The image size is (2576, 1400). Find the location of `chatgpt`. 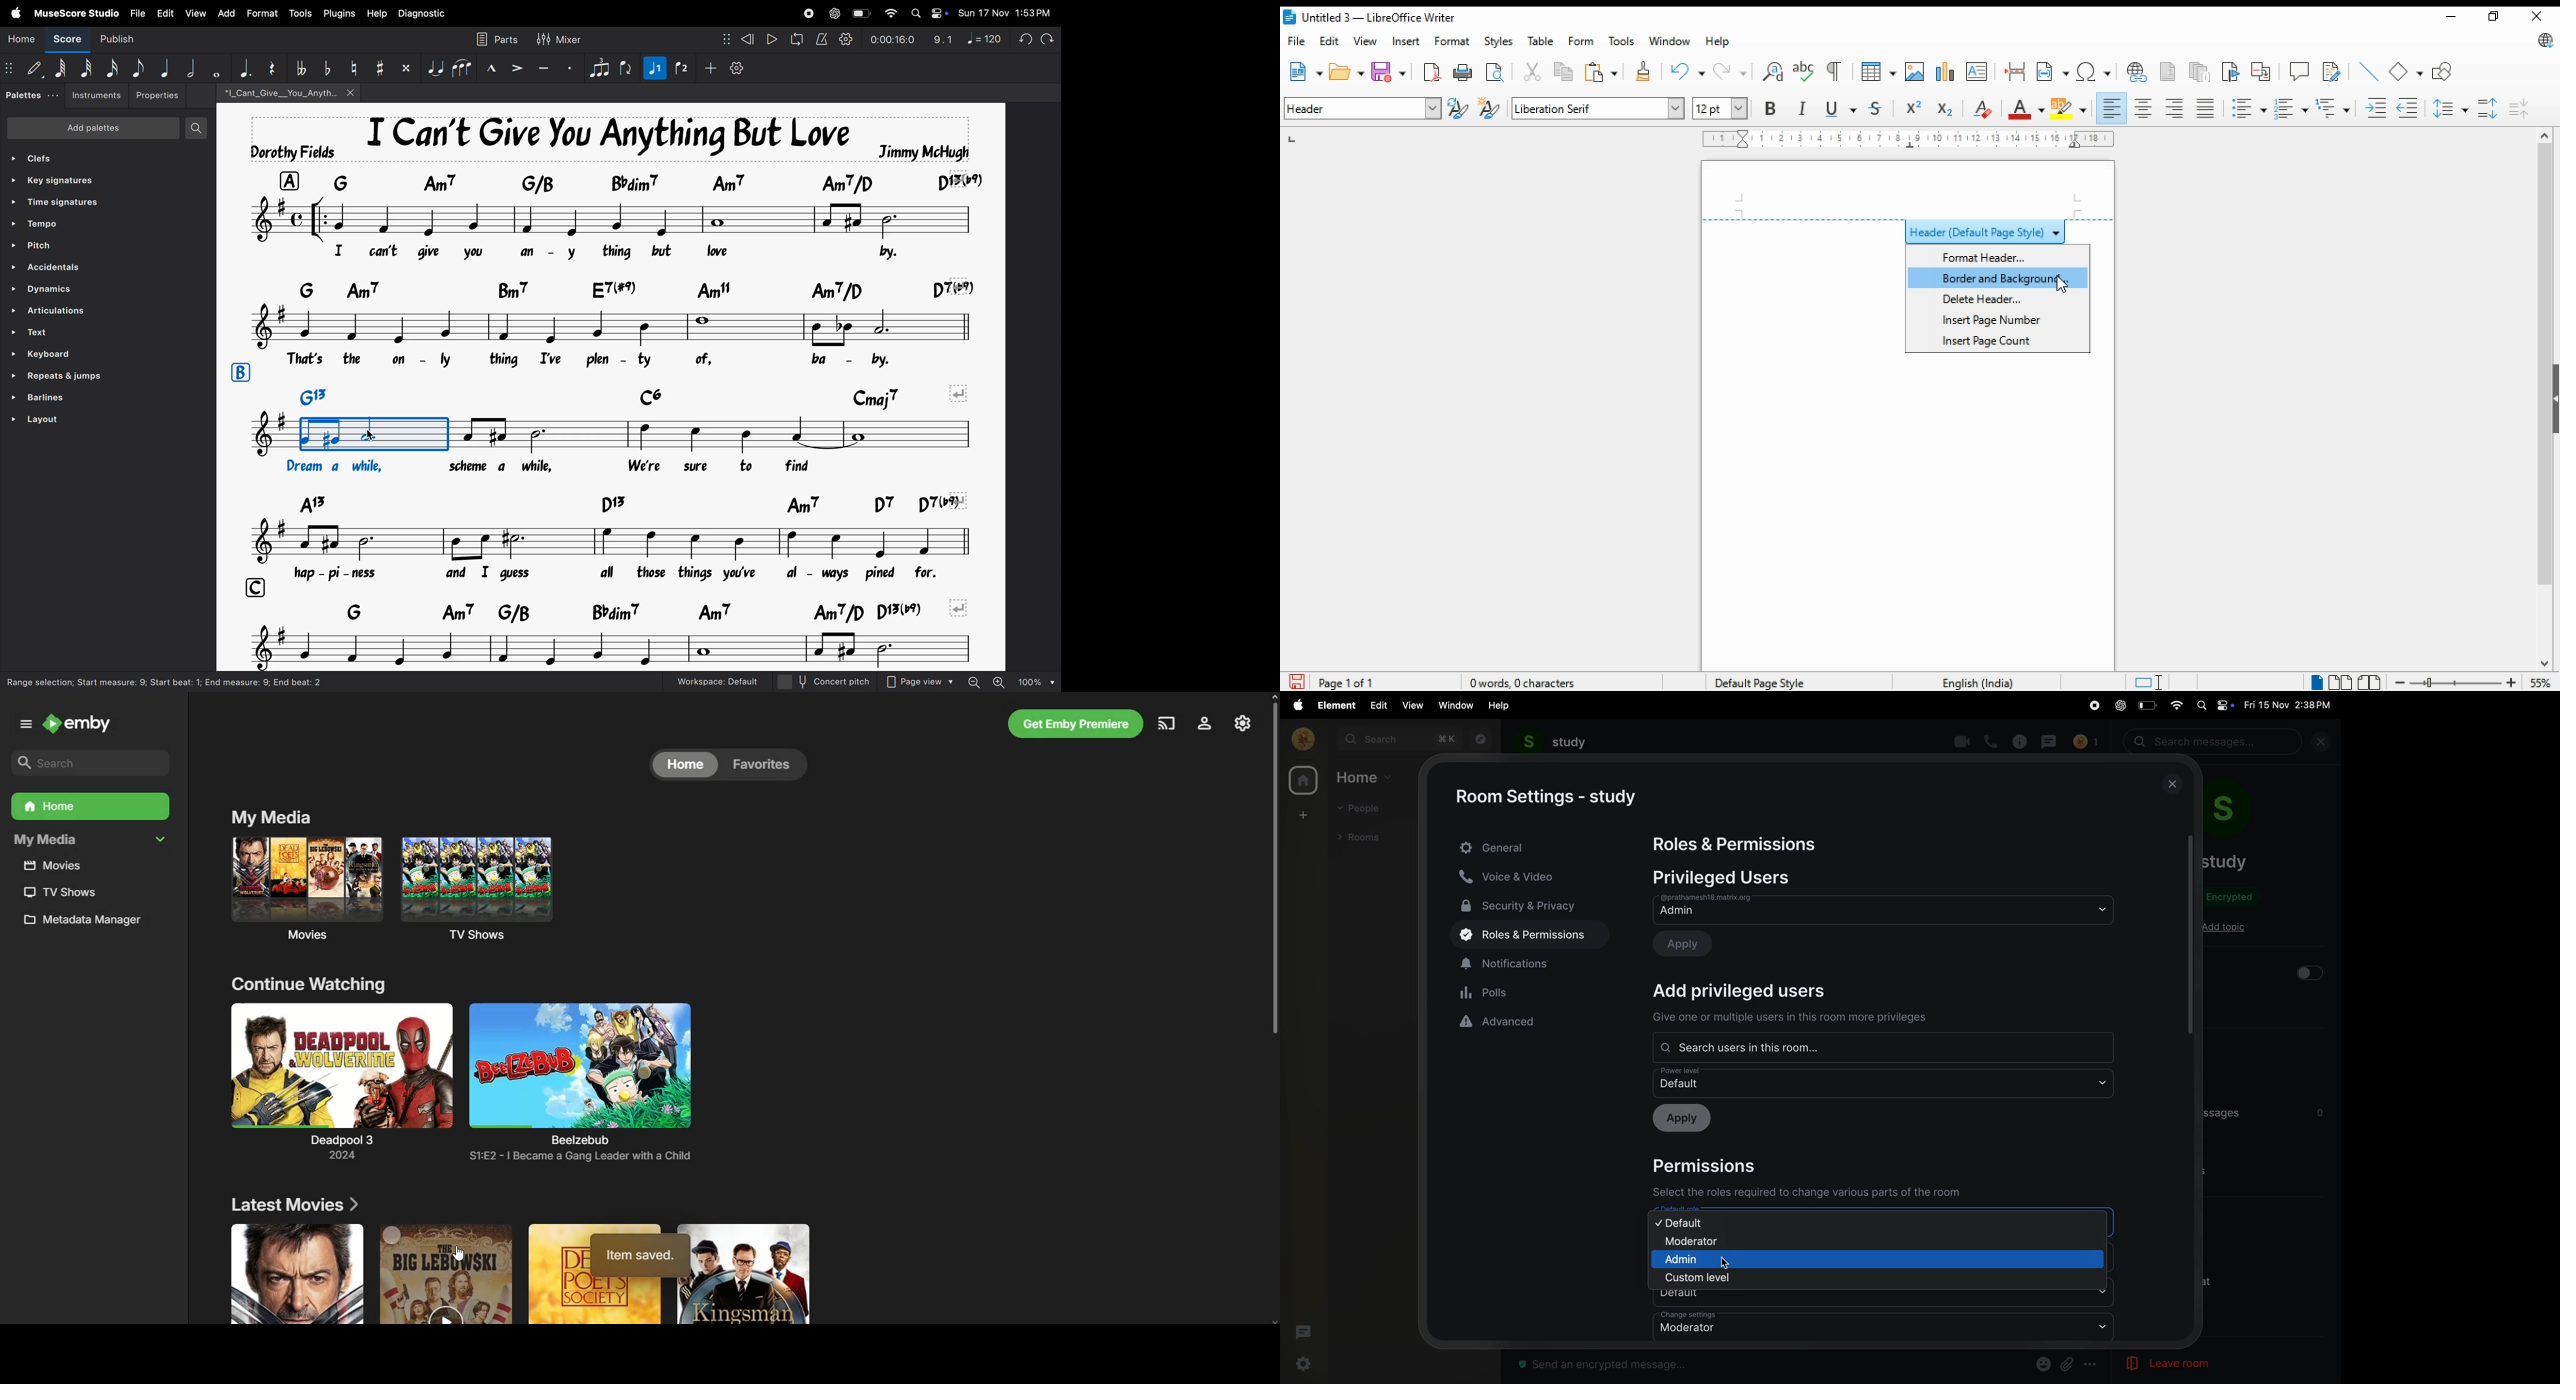

chatgpt is located at coordinates (835, 13).